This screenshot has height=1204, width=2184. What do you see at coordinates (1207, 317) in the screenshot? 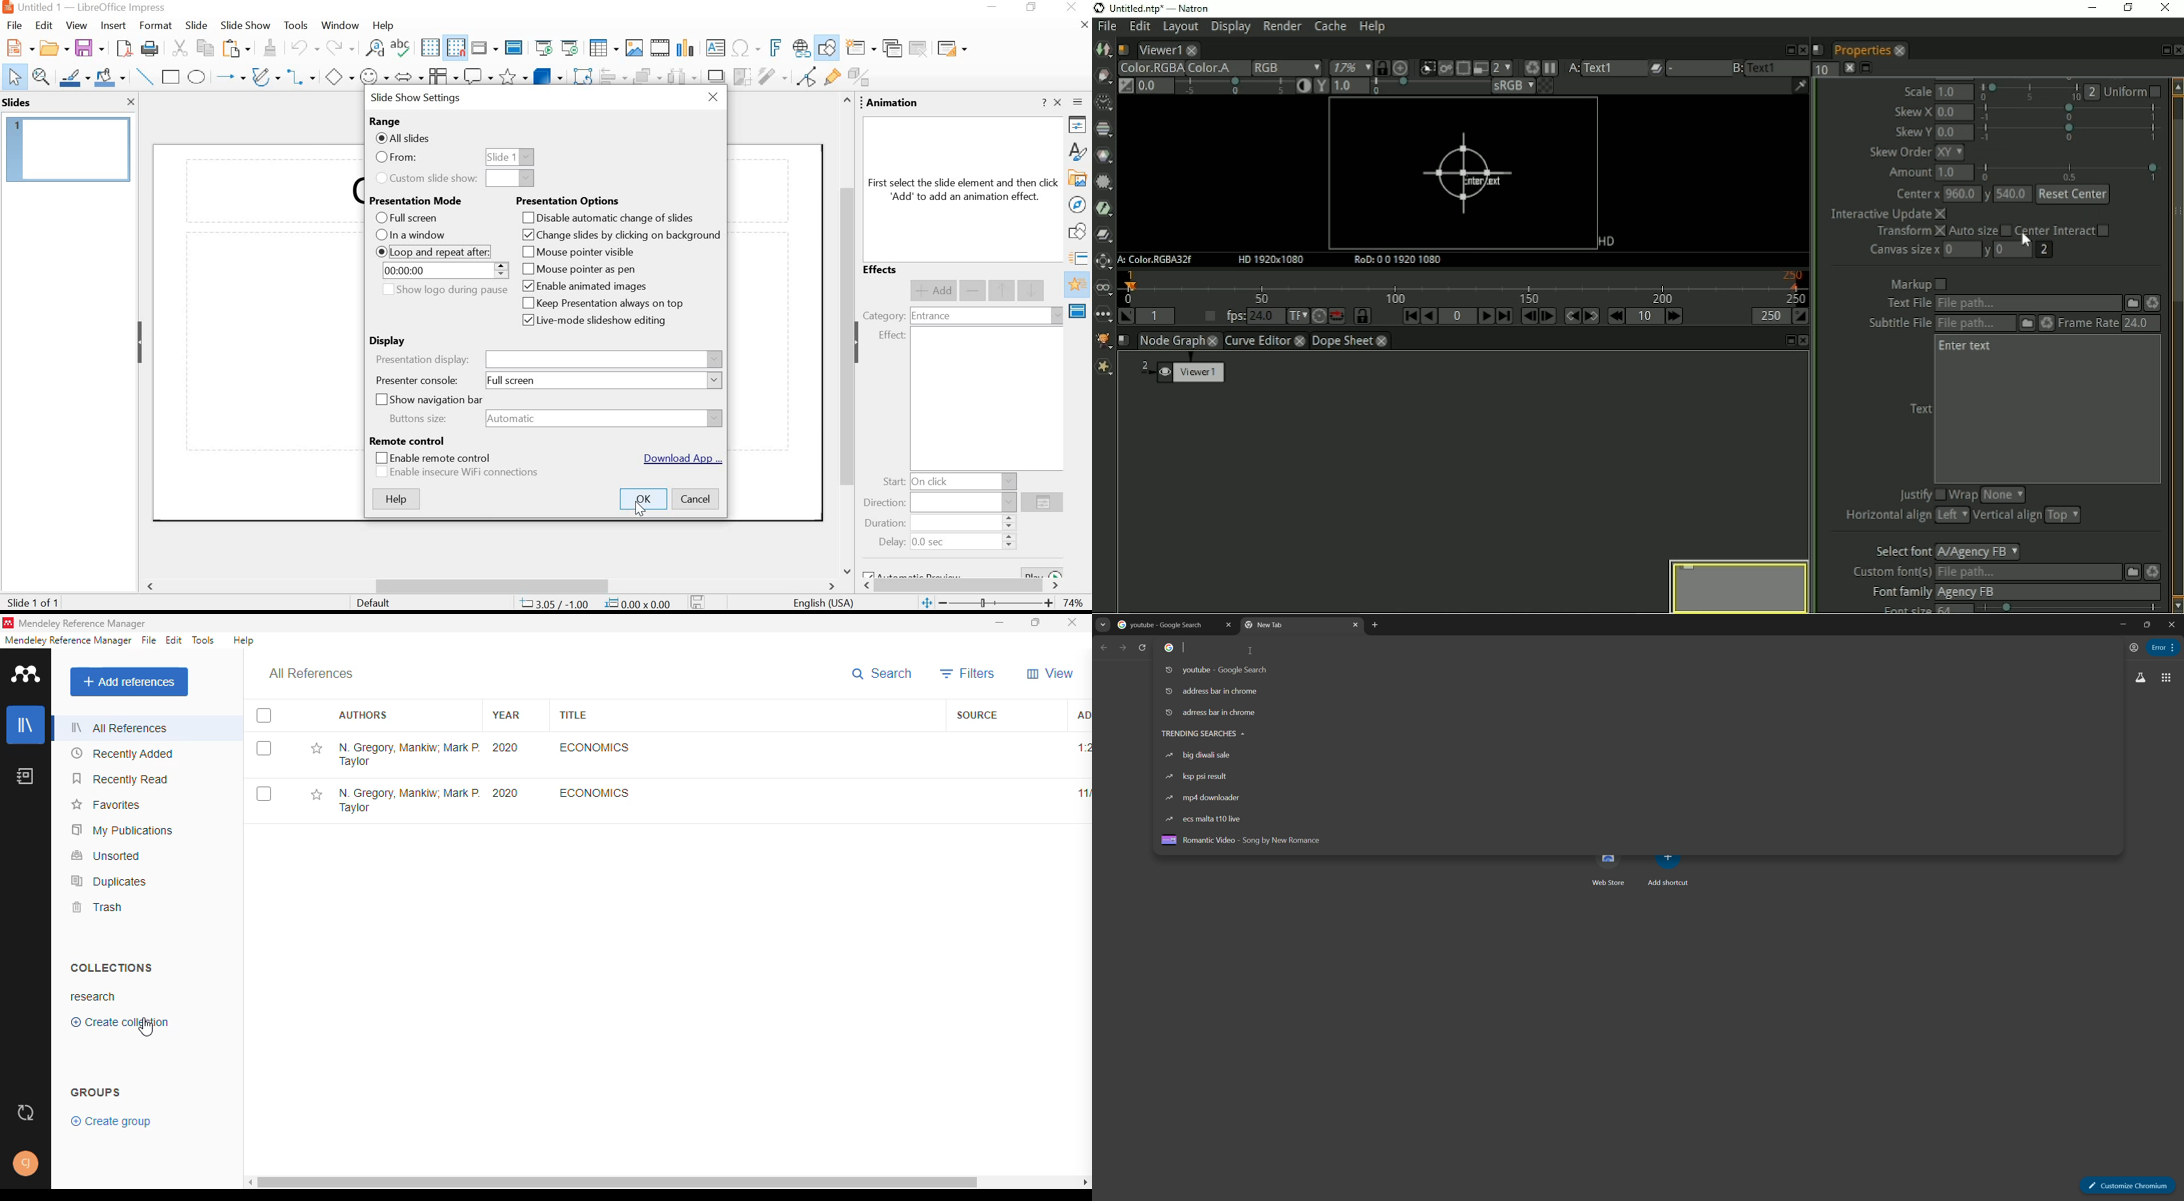
I see `Set playback frame rate` at bounding box center [1207, 317].